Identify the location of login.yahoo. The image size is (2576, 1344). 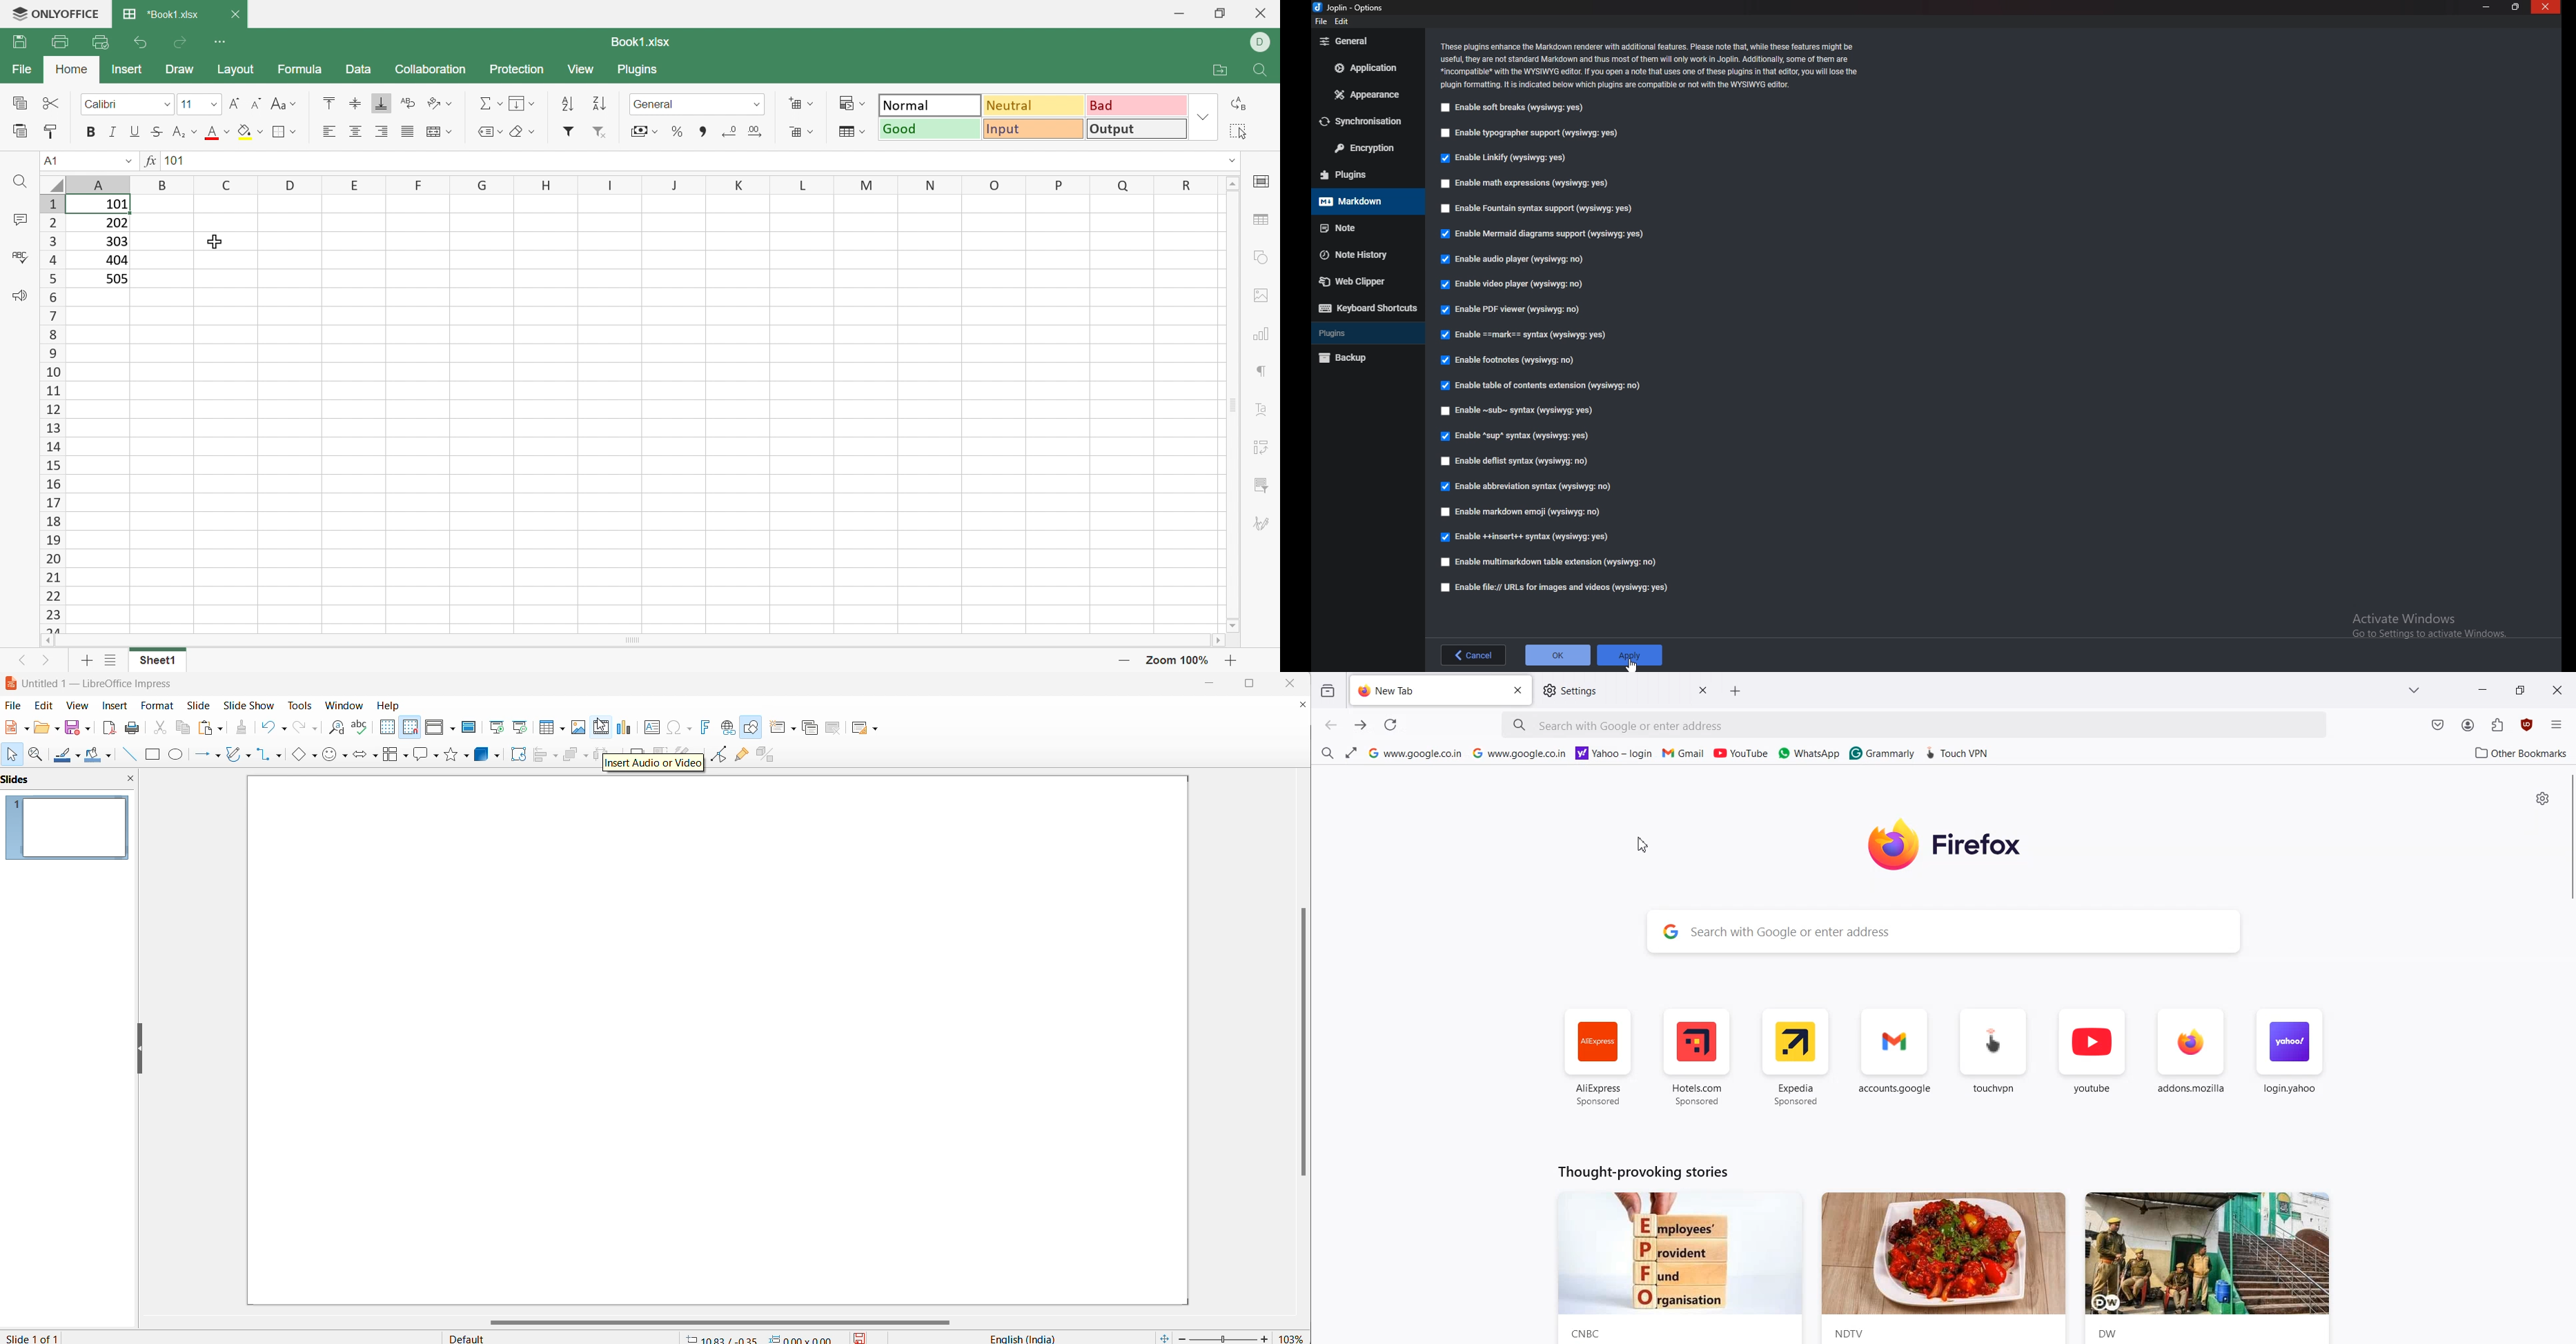
(2288, 1059).